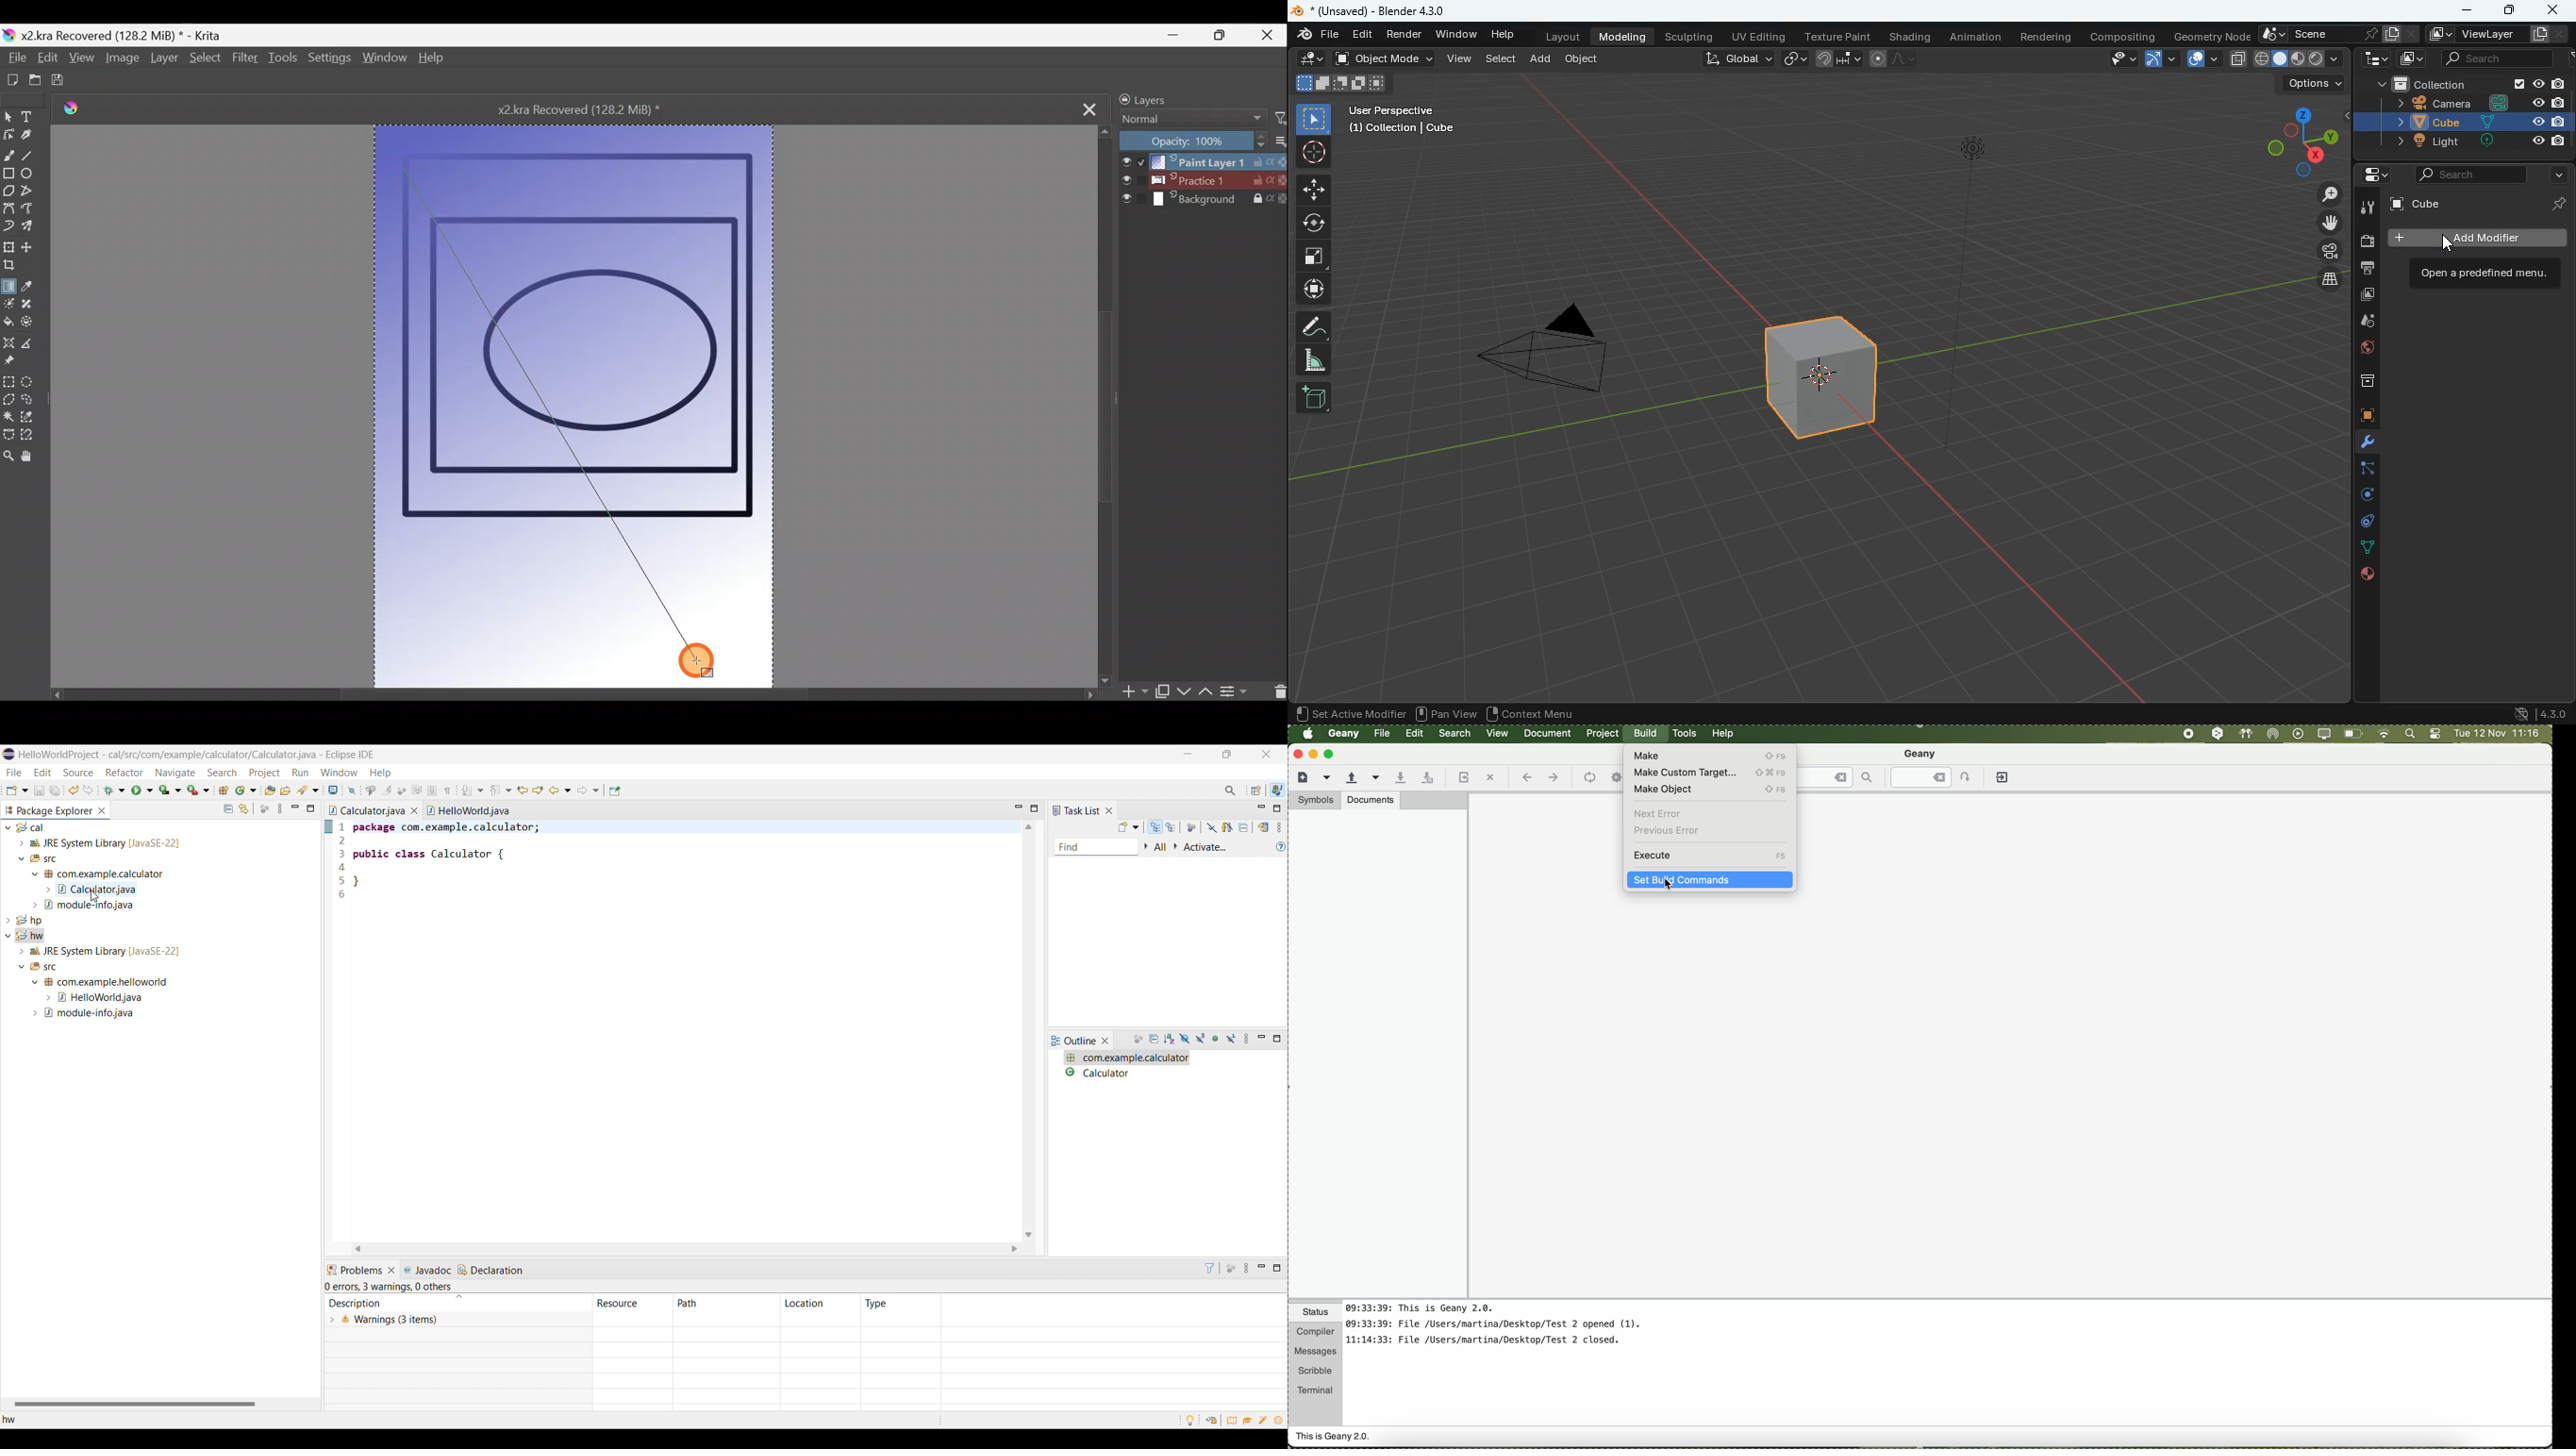  I want to click on status, so click(1315, 1313).